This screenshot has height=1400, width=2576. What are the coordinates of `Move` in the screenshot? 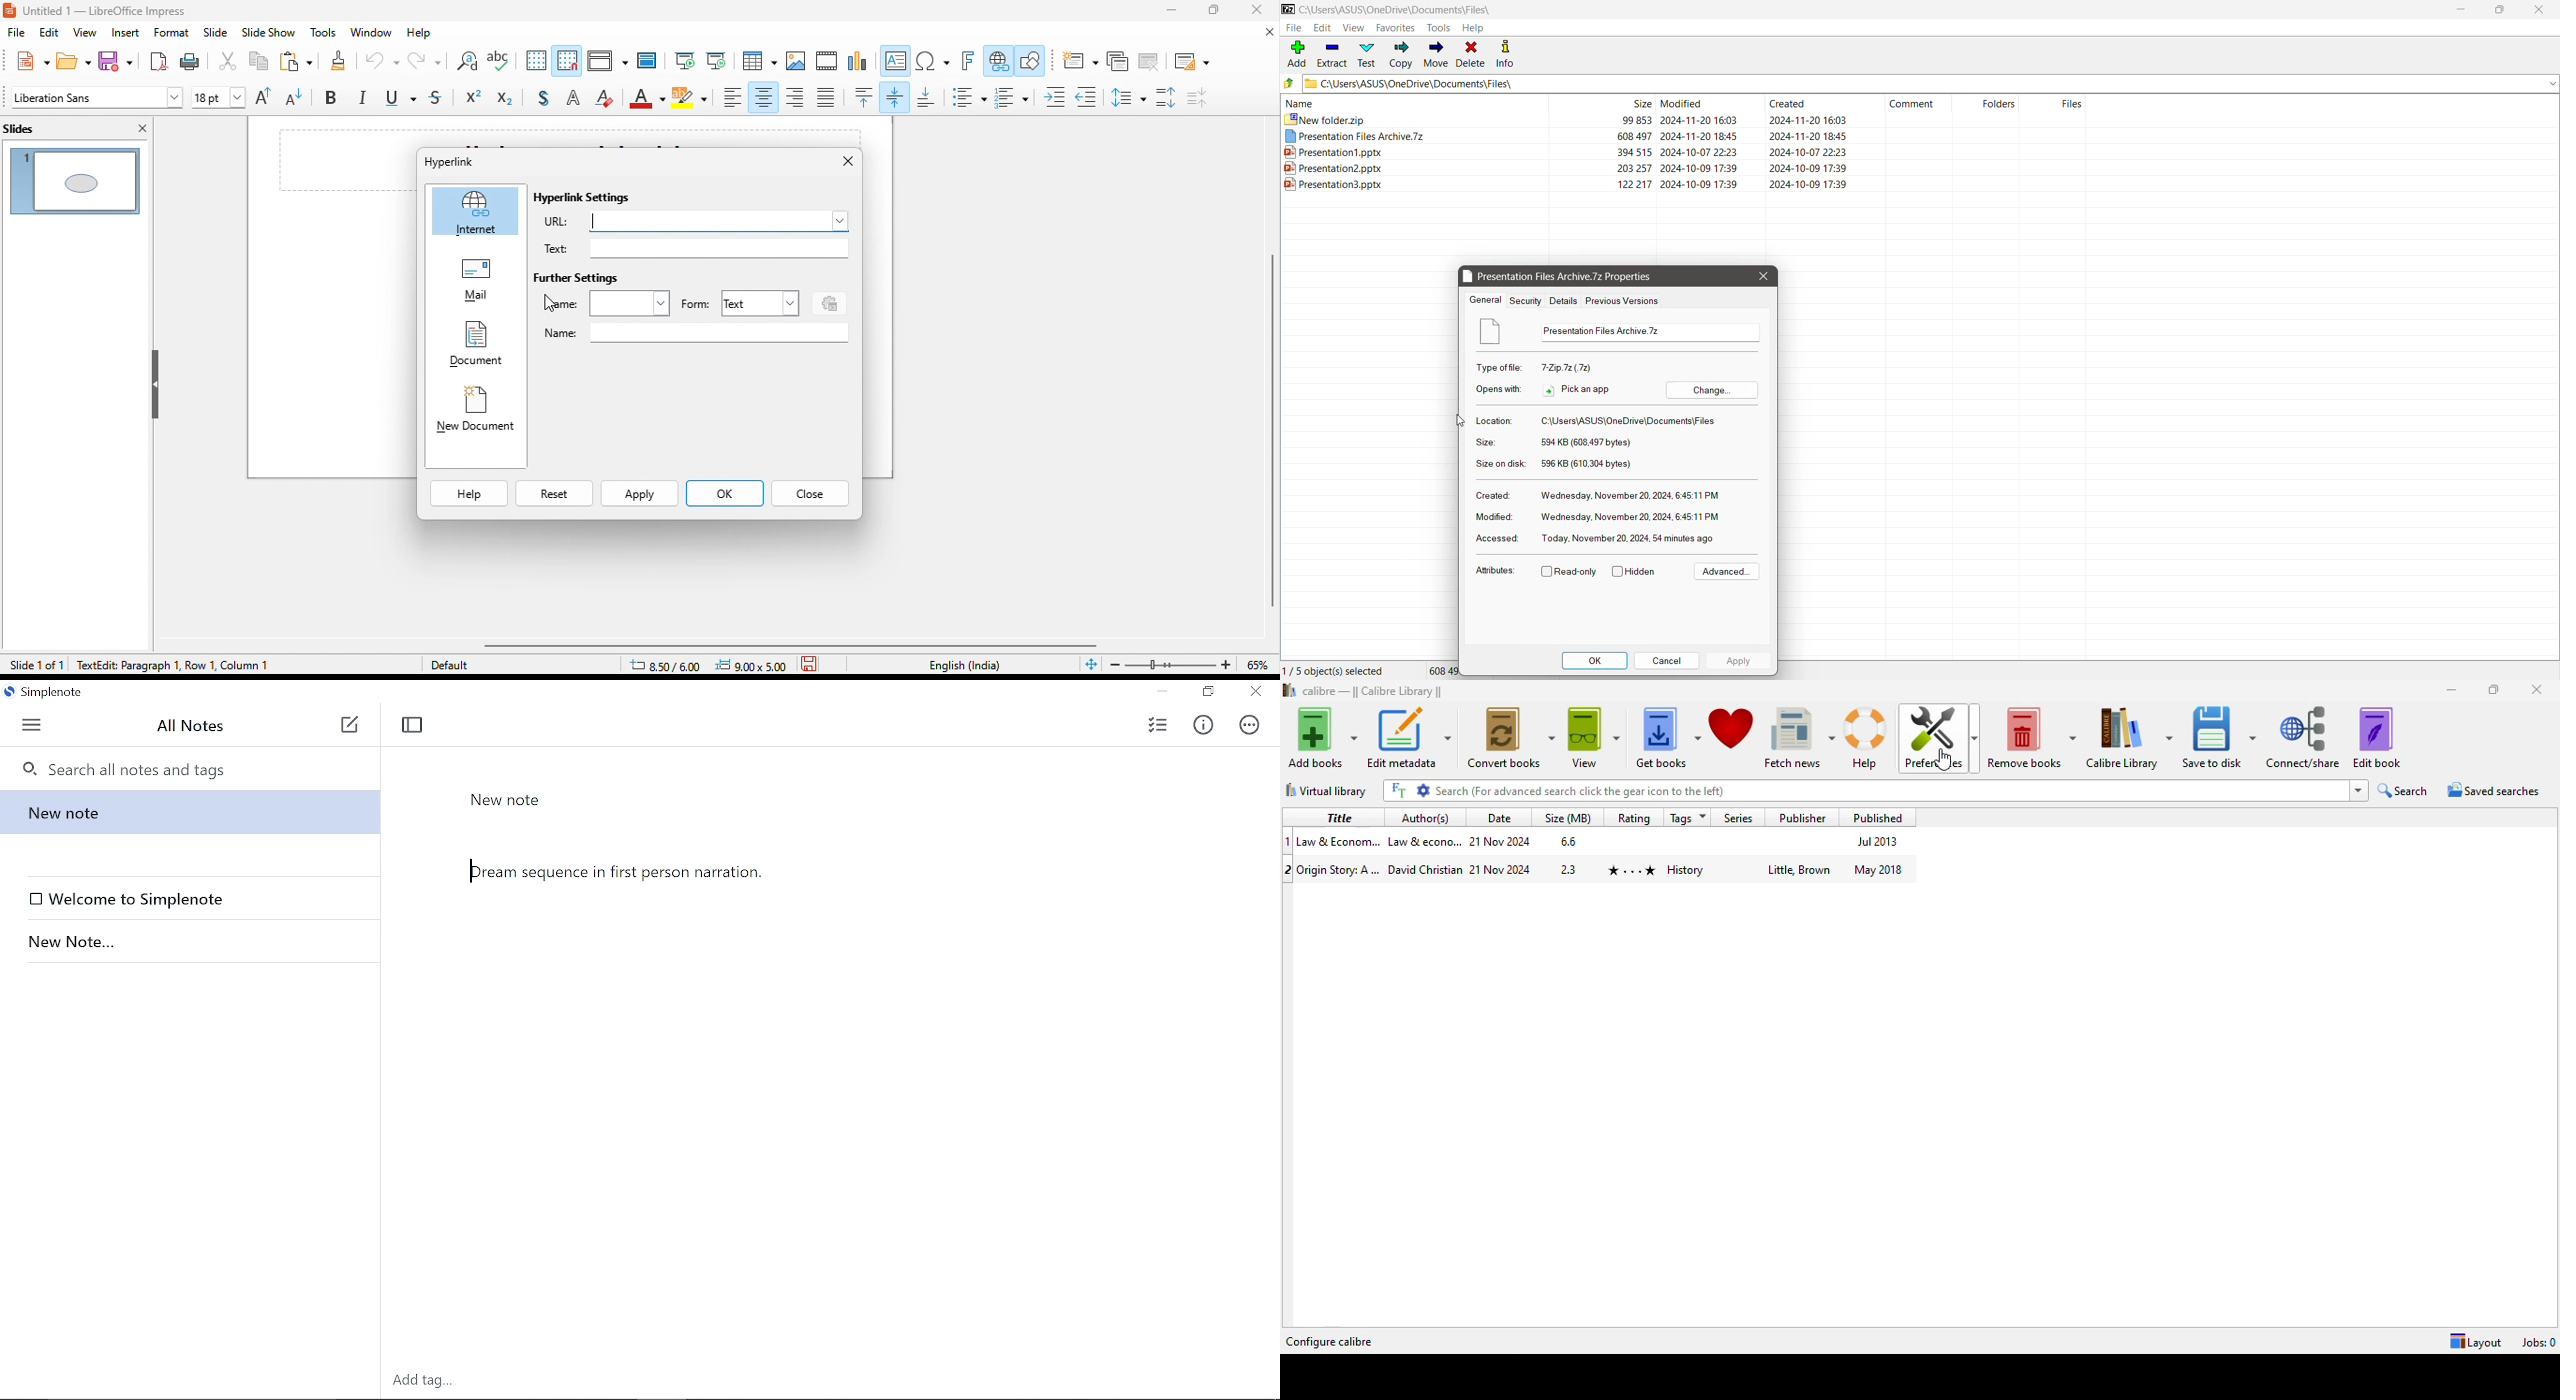 It's located at (1434, 55).